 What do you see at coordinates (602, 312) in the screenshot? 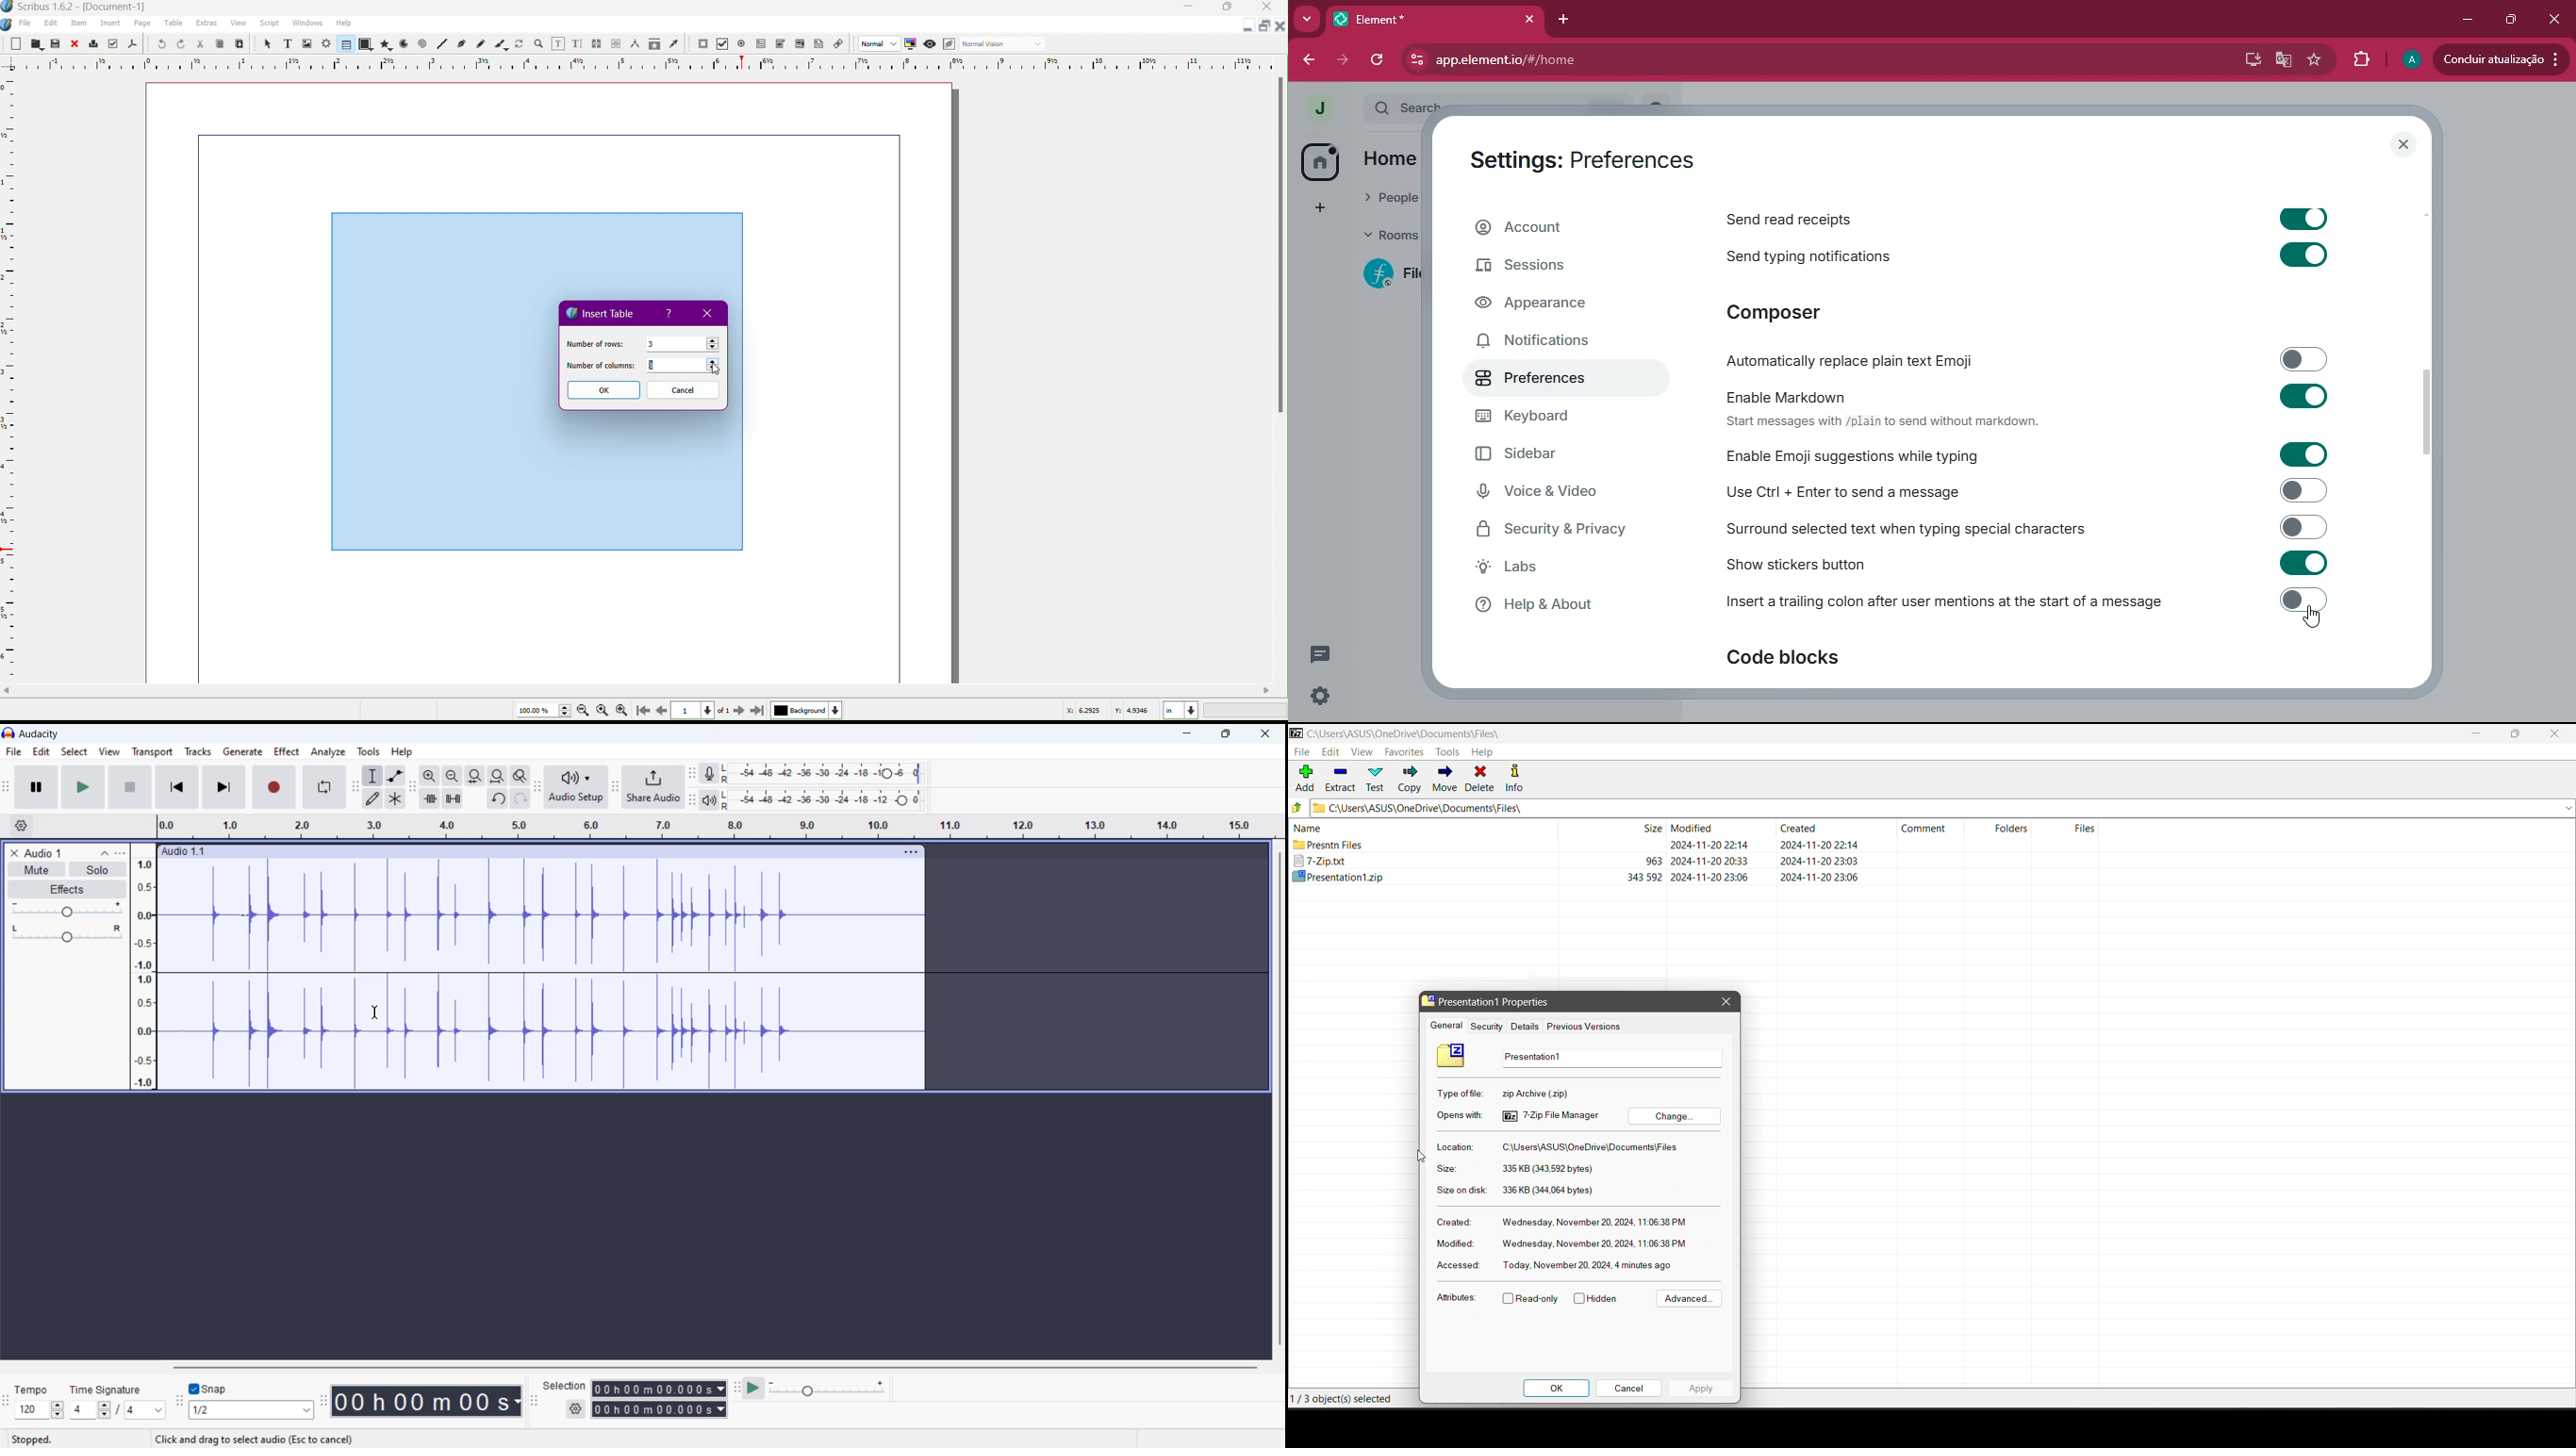
I see `Insert Table` at bounding box center [602, 312].